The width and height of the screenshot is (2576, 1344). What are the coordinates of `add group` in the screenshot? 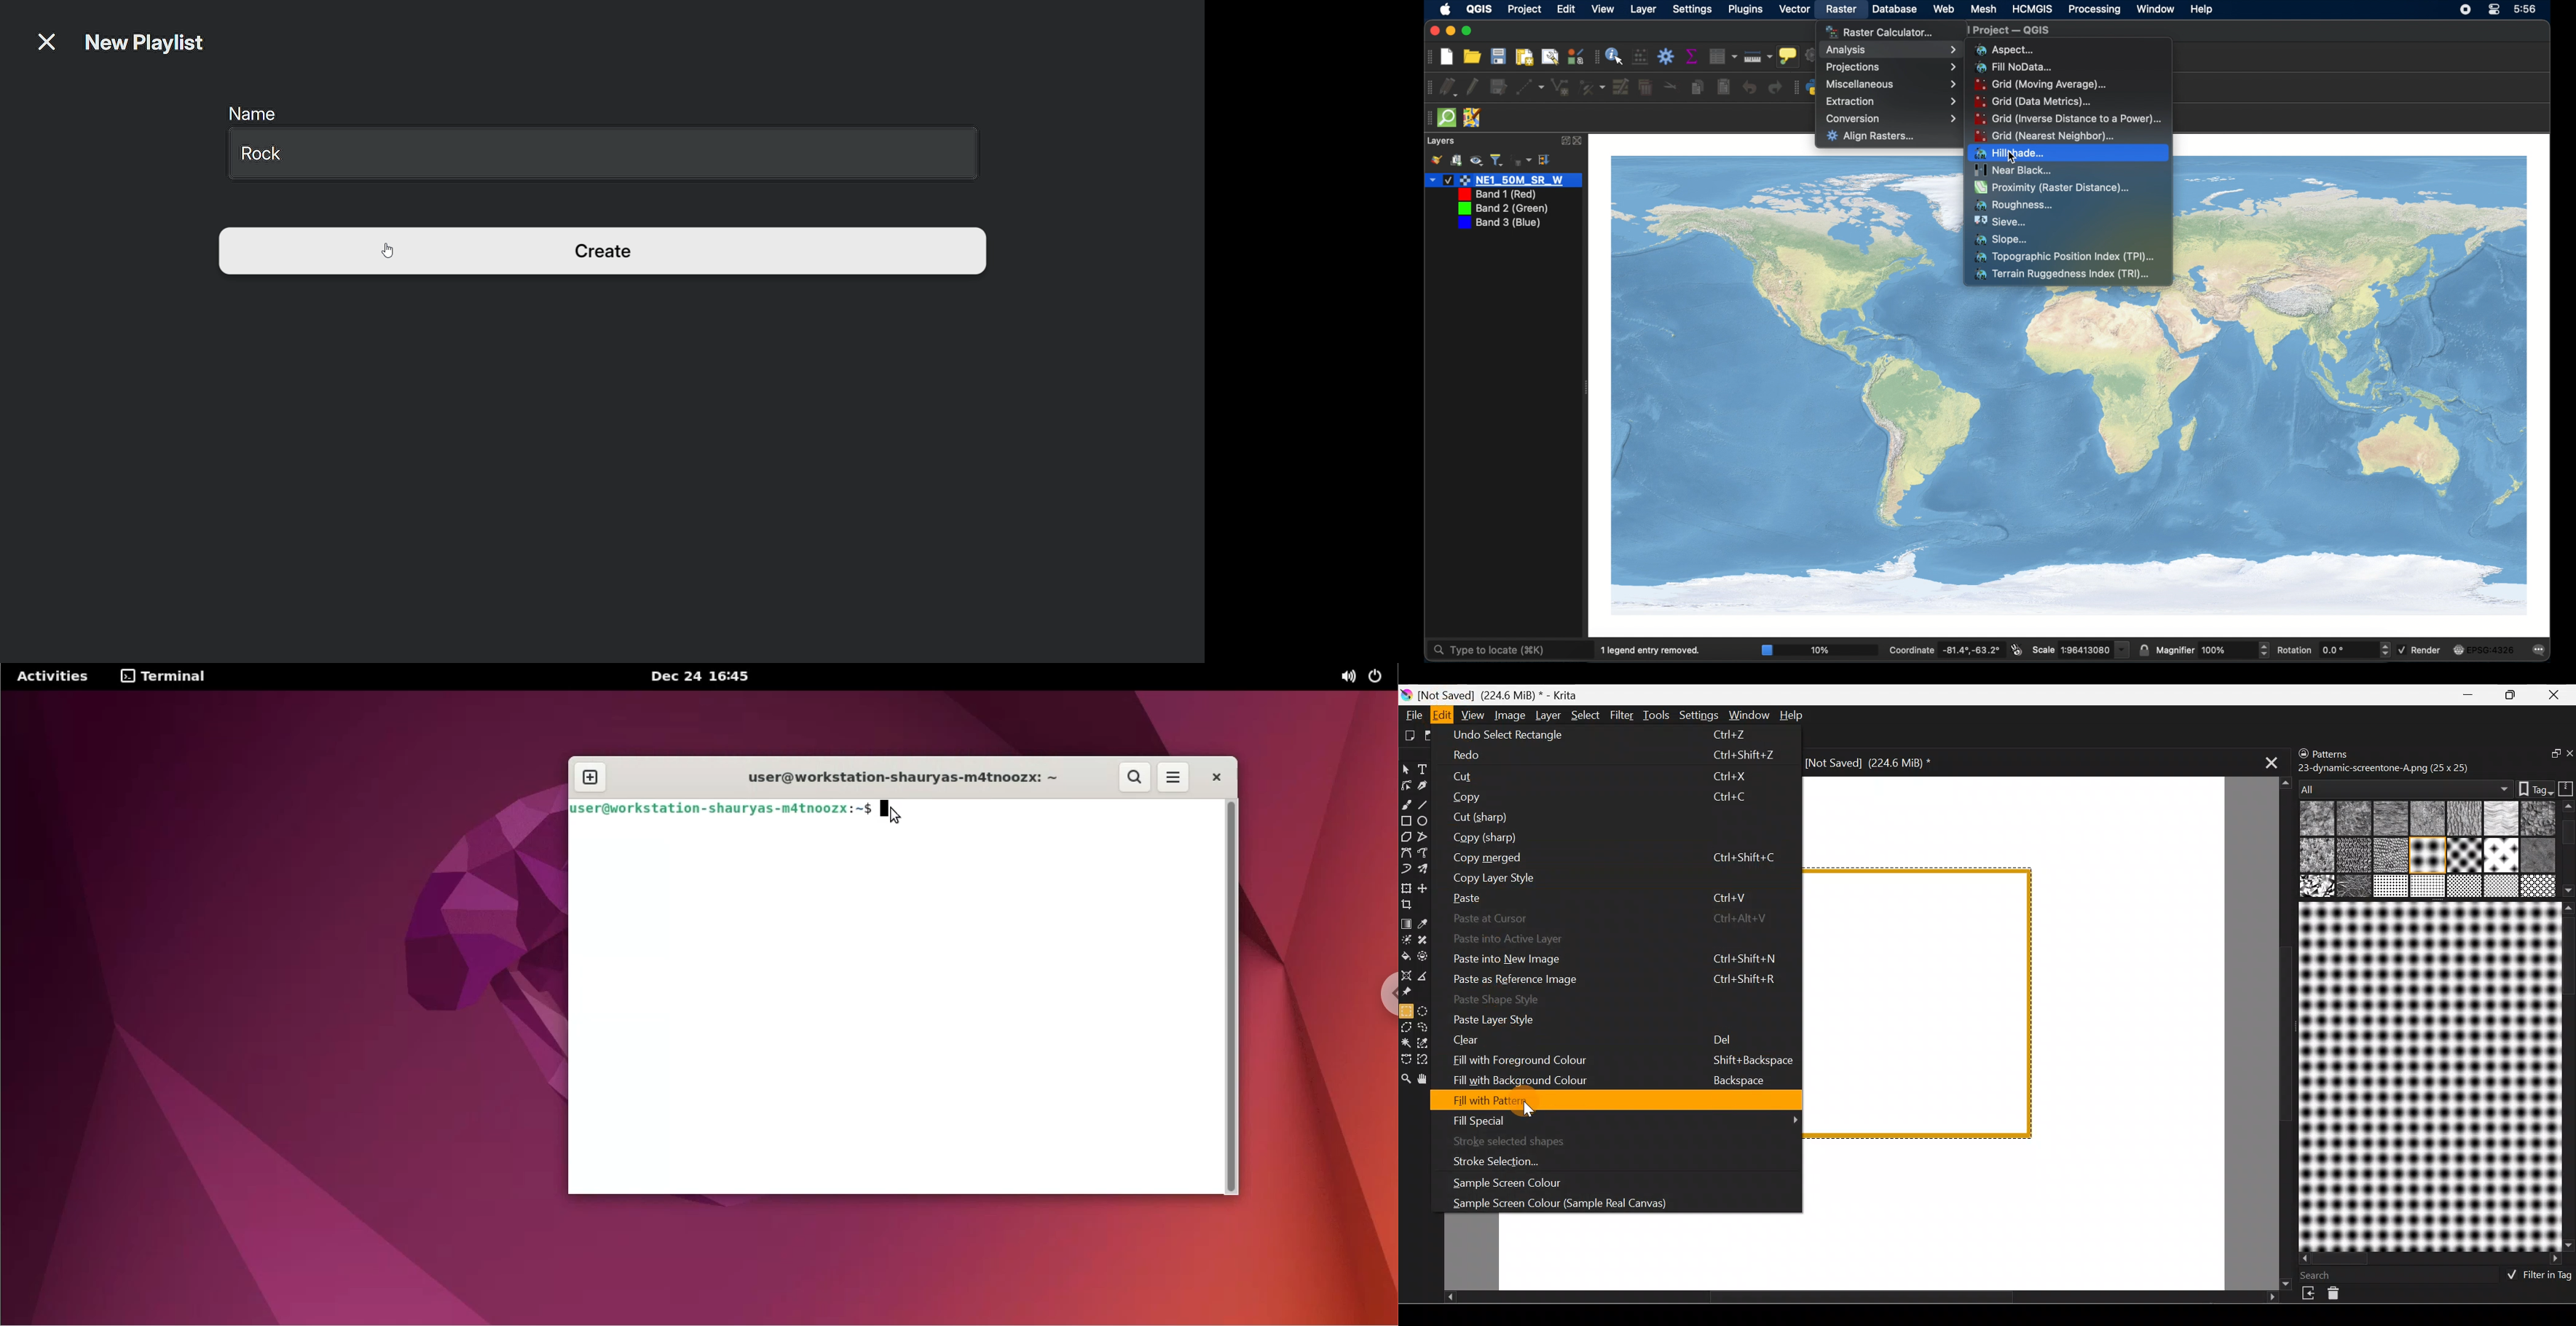 It's located at (1457, 160).